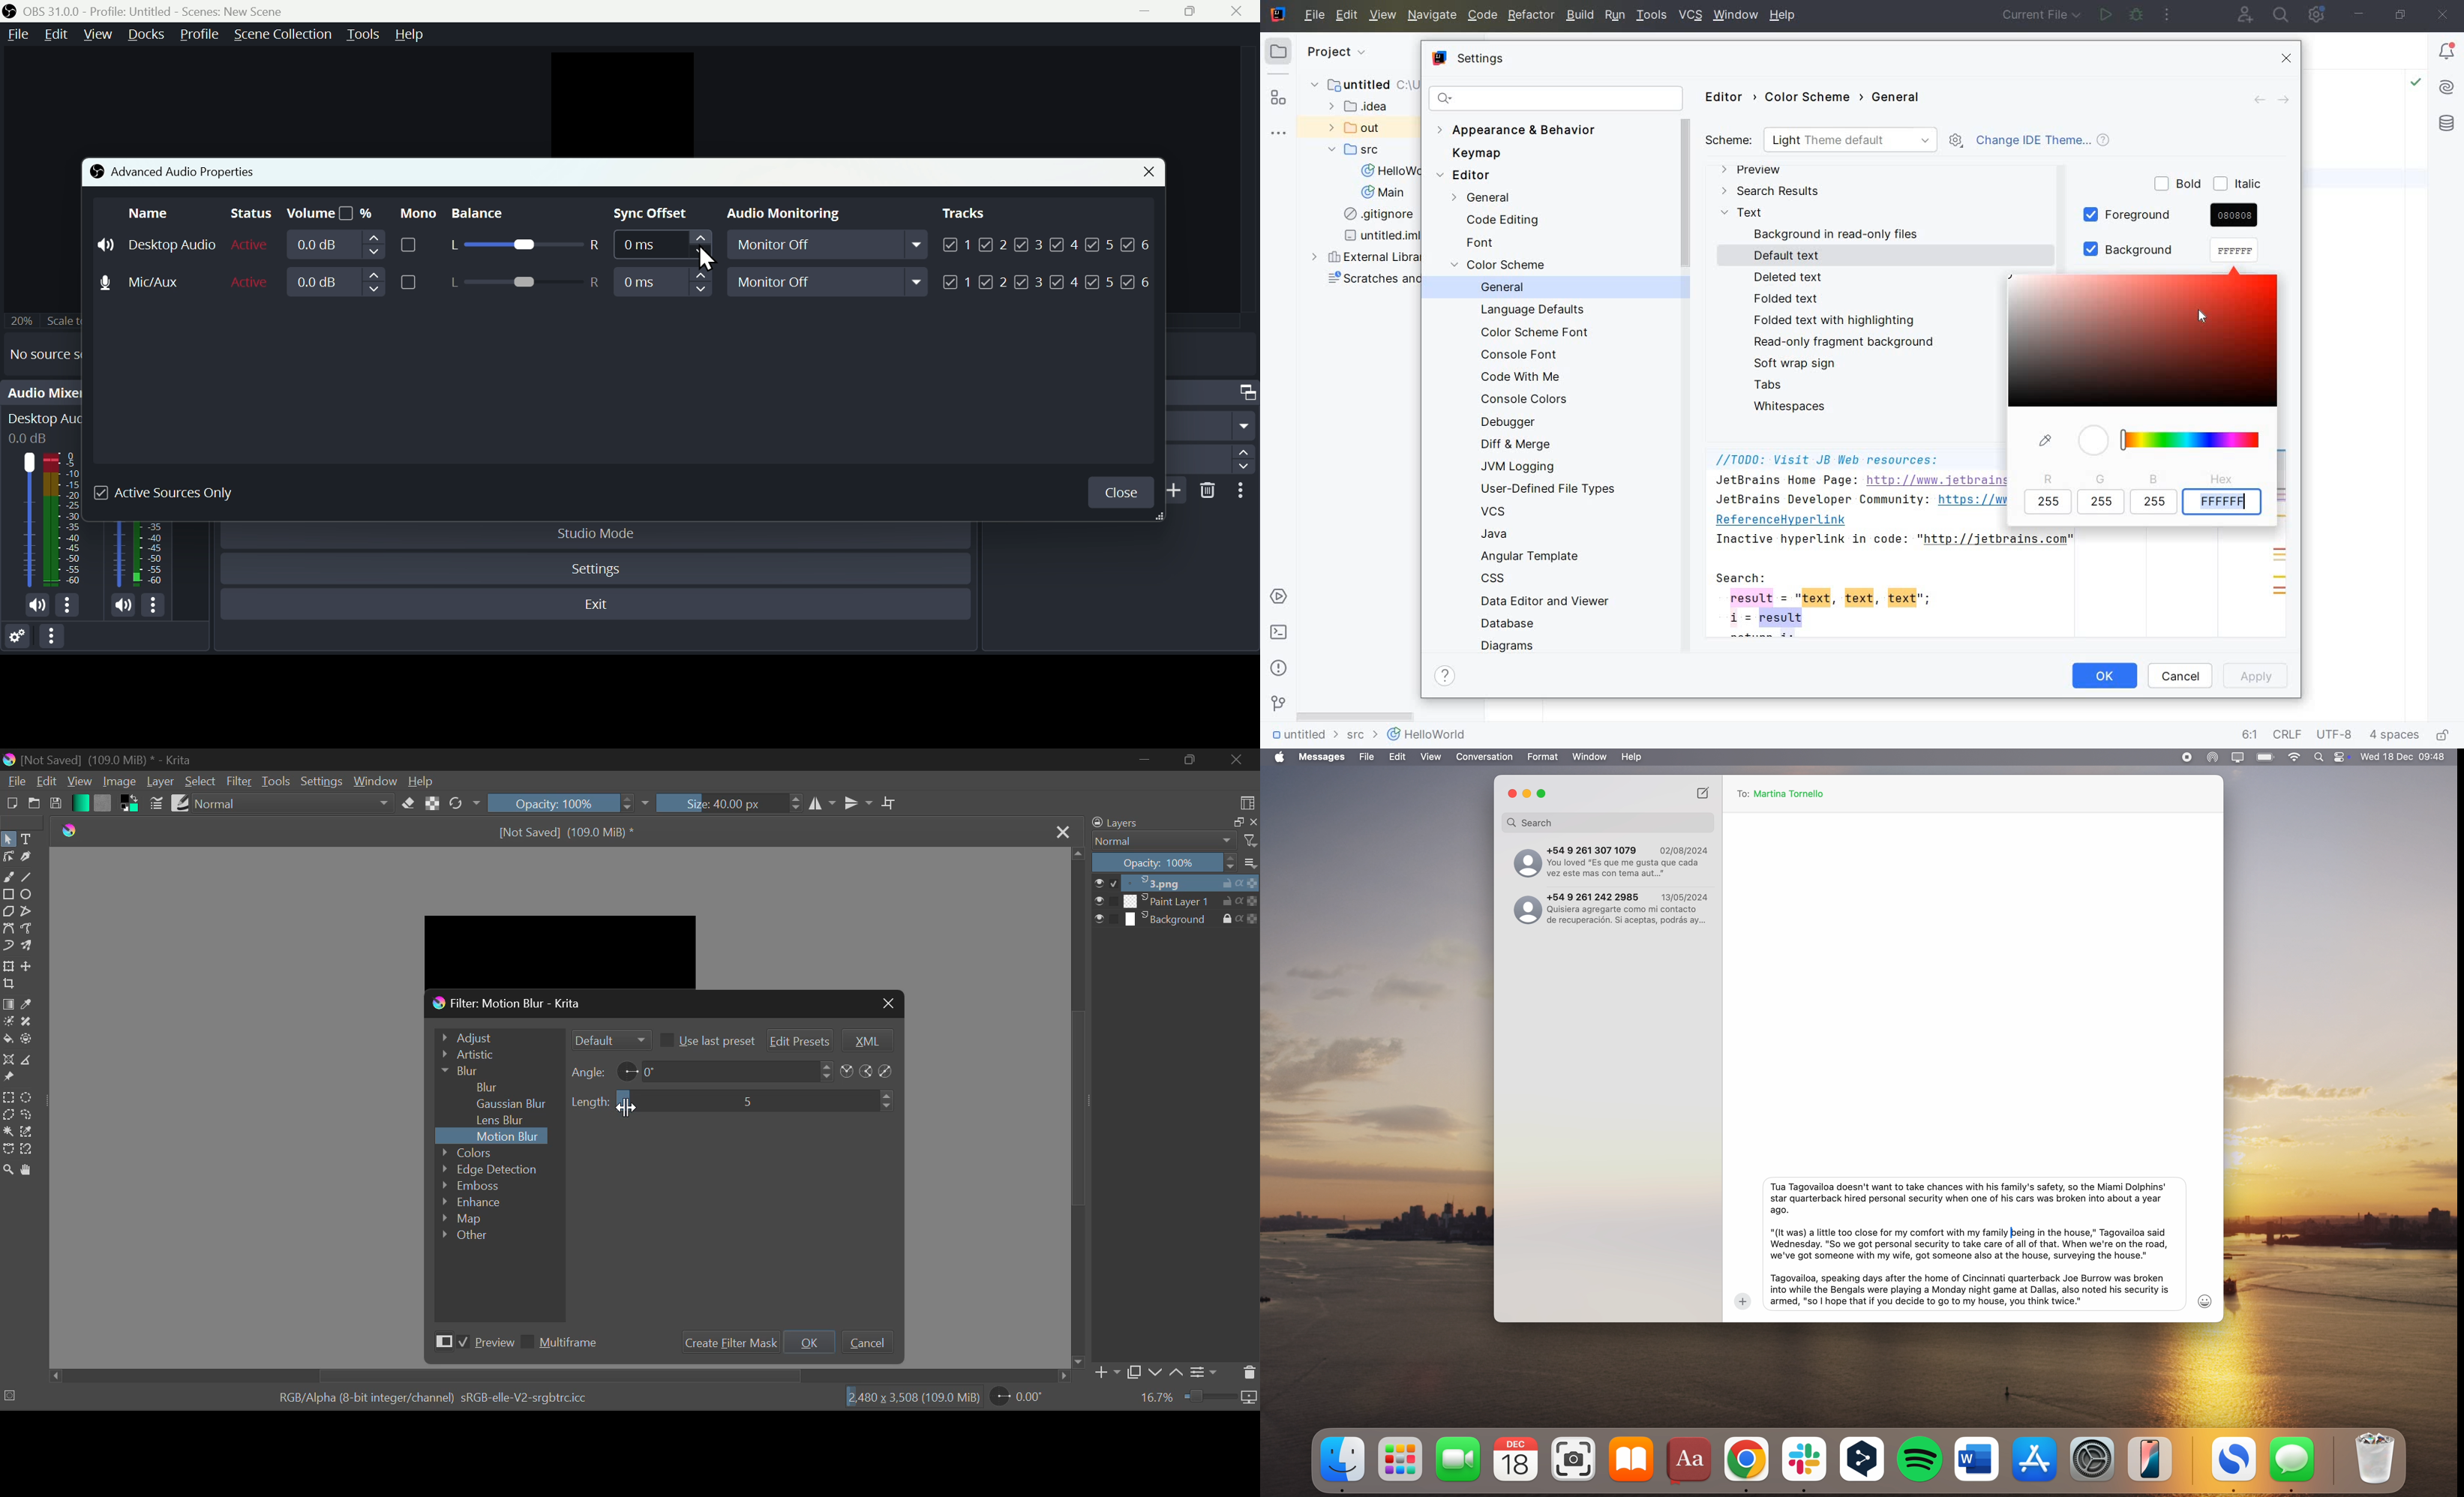 This screenshot has width=2464, height=1512. I want to click on Docks, so click(147, 35).